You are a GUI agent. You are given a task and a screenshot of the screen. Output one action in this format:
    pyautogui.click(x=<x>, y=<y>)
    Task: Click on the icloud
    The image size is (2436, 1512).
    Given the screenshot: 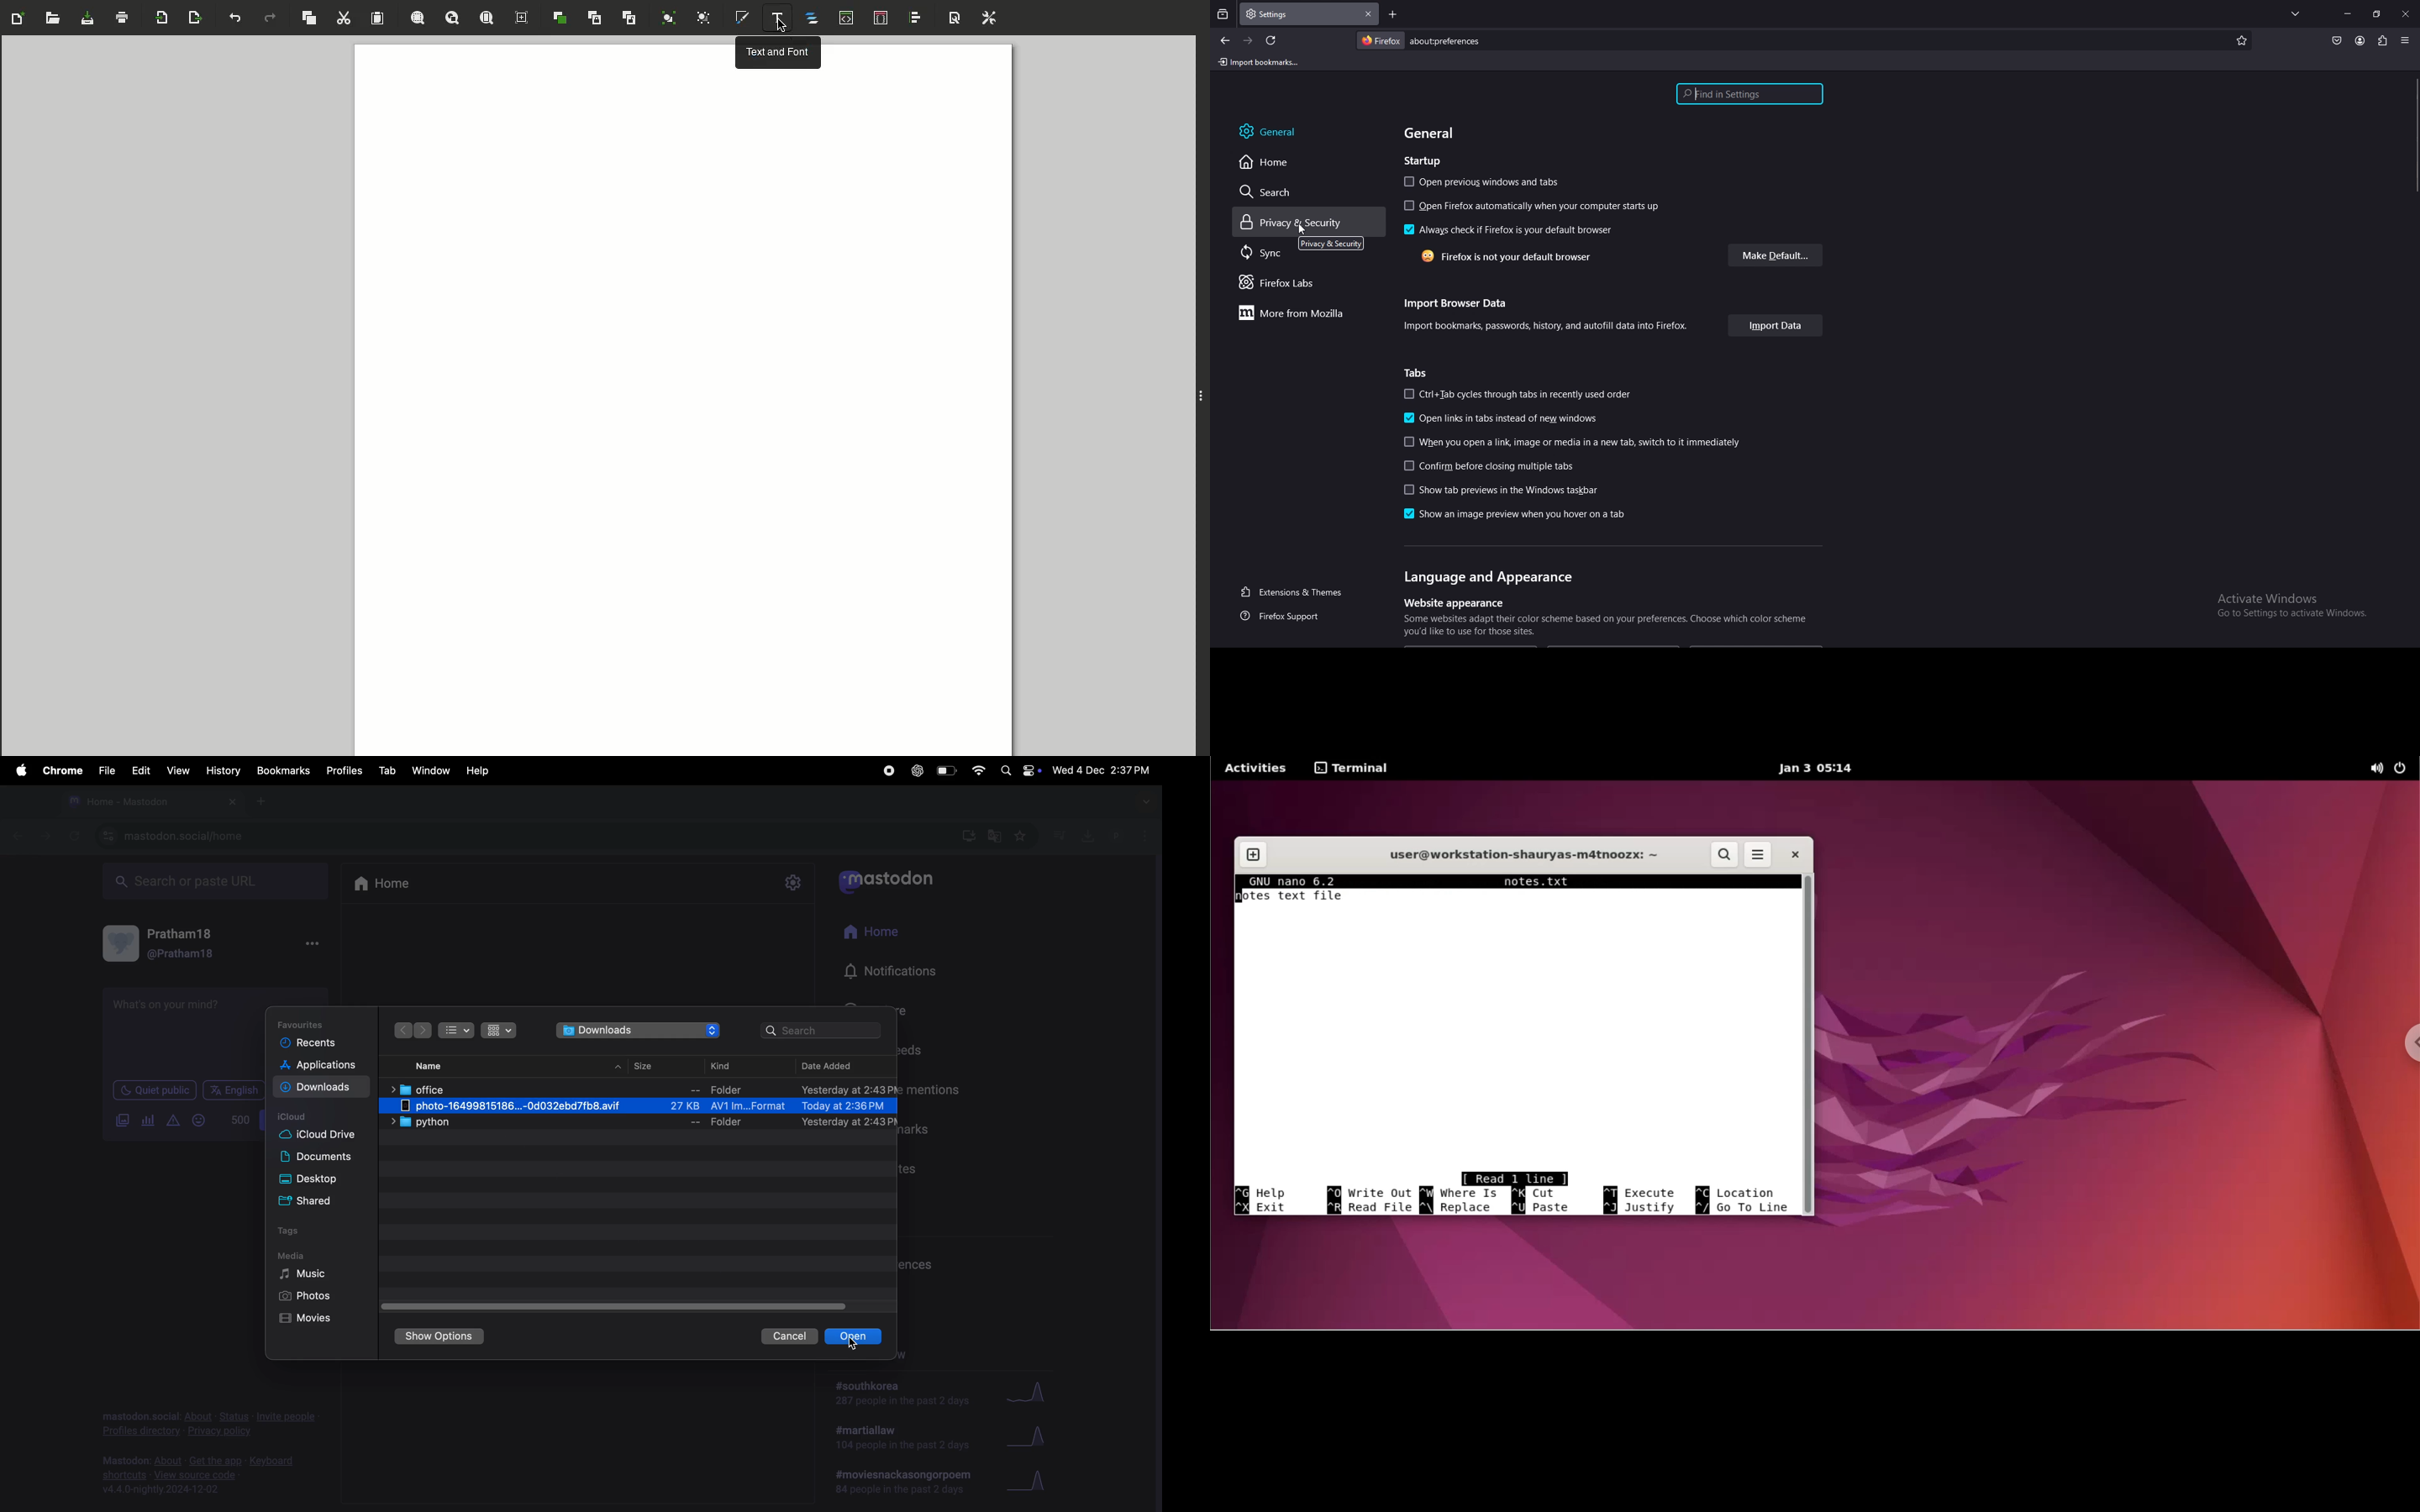 What is the action you would take?
    pyautogui.click(x=295, y=1117)
    